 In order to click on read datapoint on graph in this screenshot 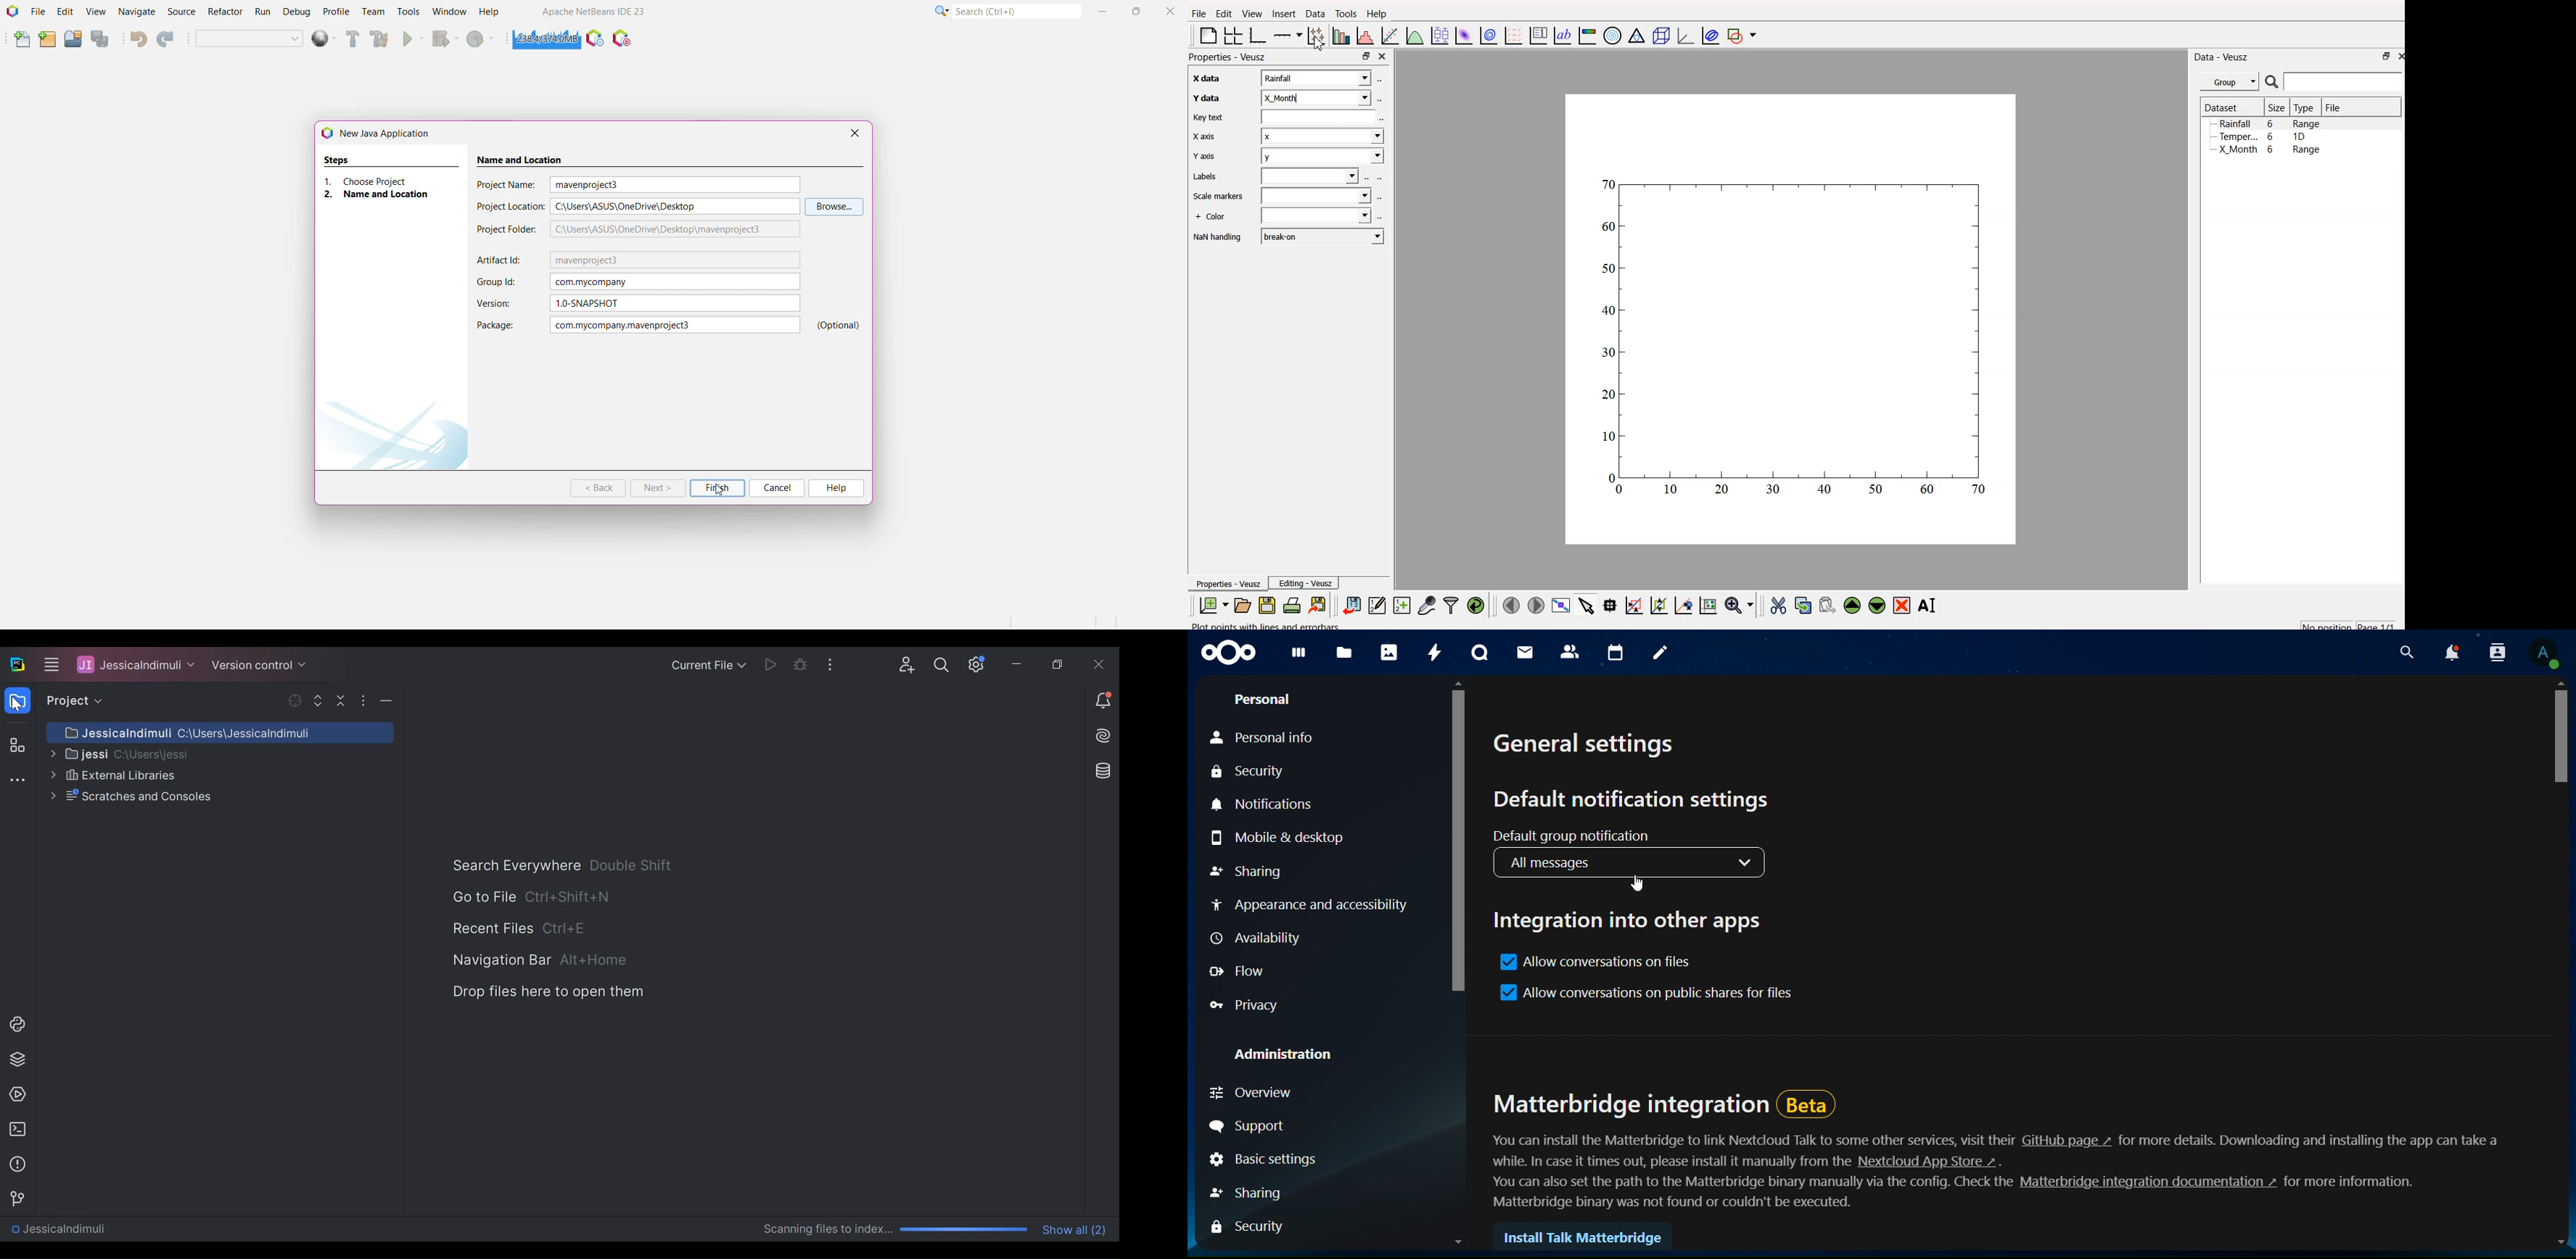, I will do `click(1609, 605)`.